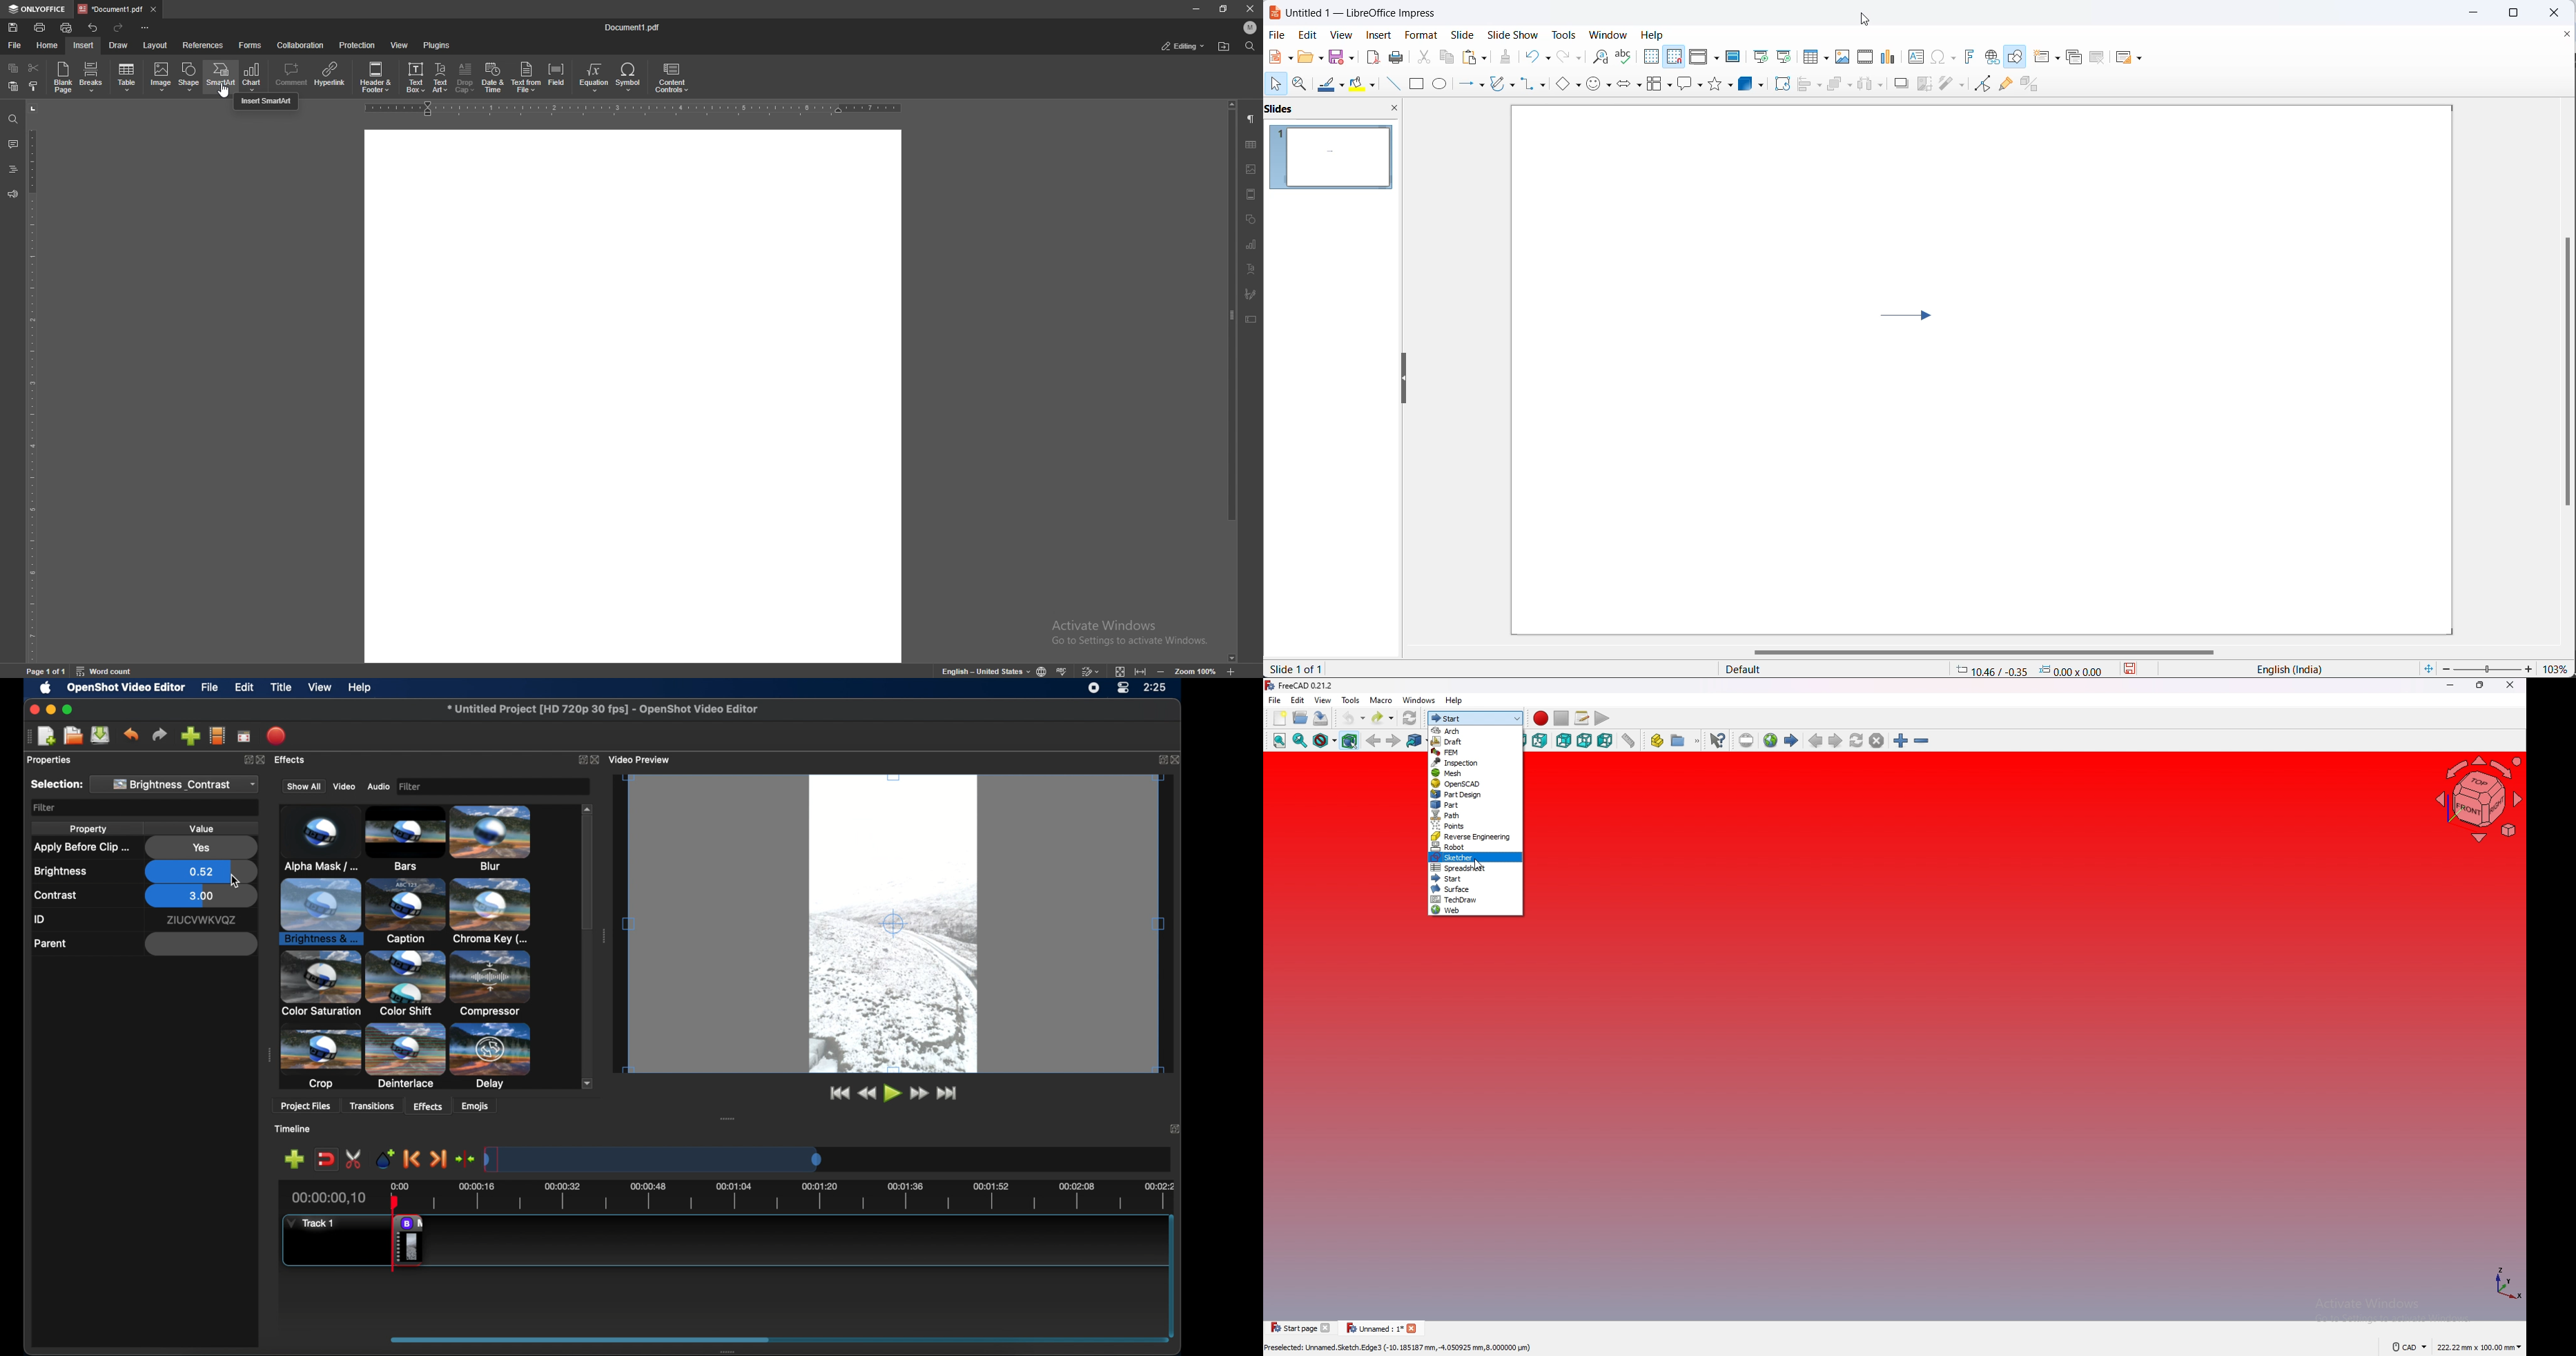 This screenshot has width=2576, height=1372. Describe the element at coordinates (557, 76) in the screenshot. I see `field` at that location.